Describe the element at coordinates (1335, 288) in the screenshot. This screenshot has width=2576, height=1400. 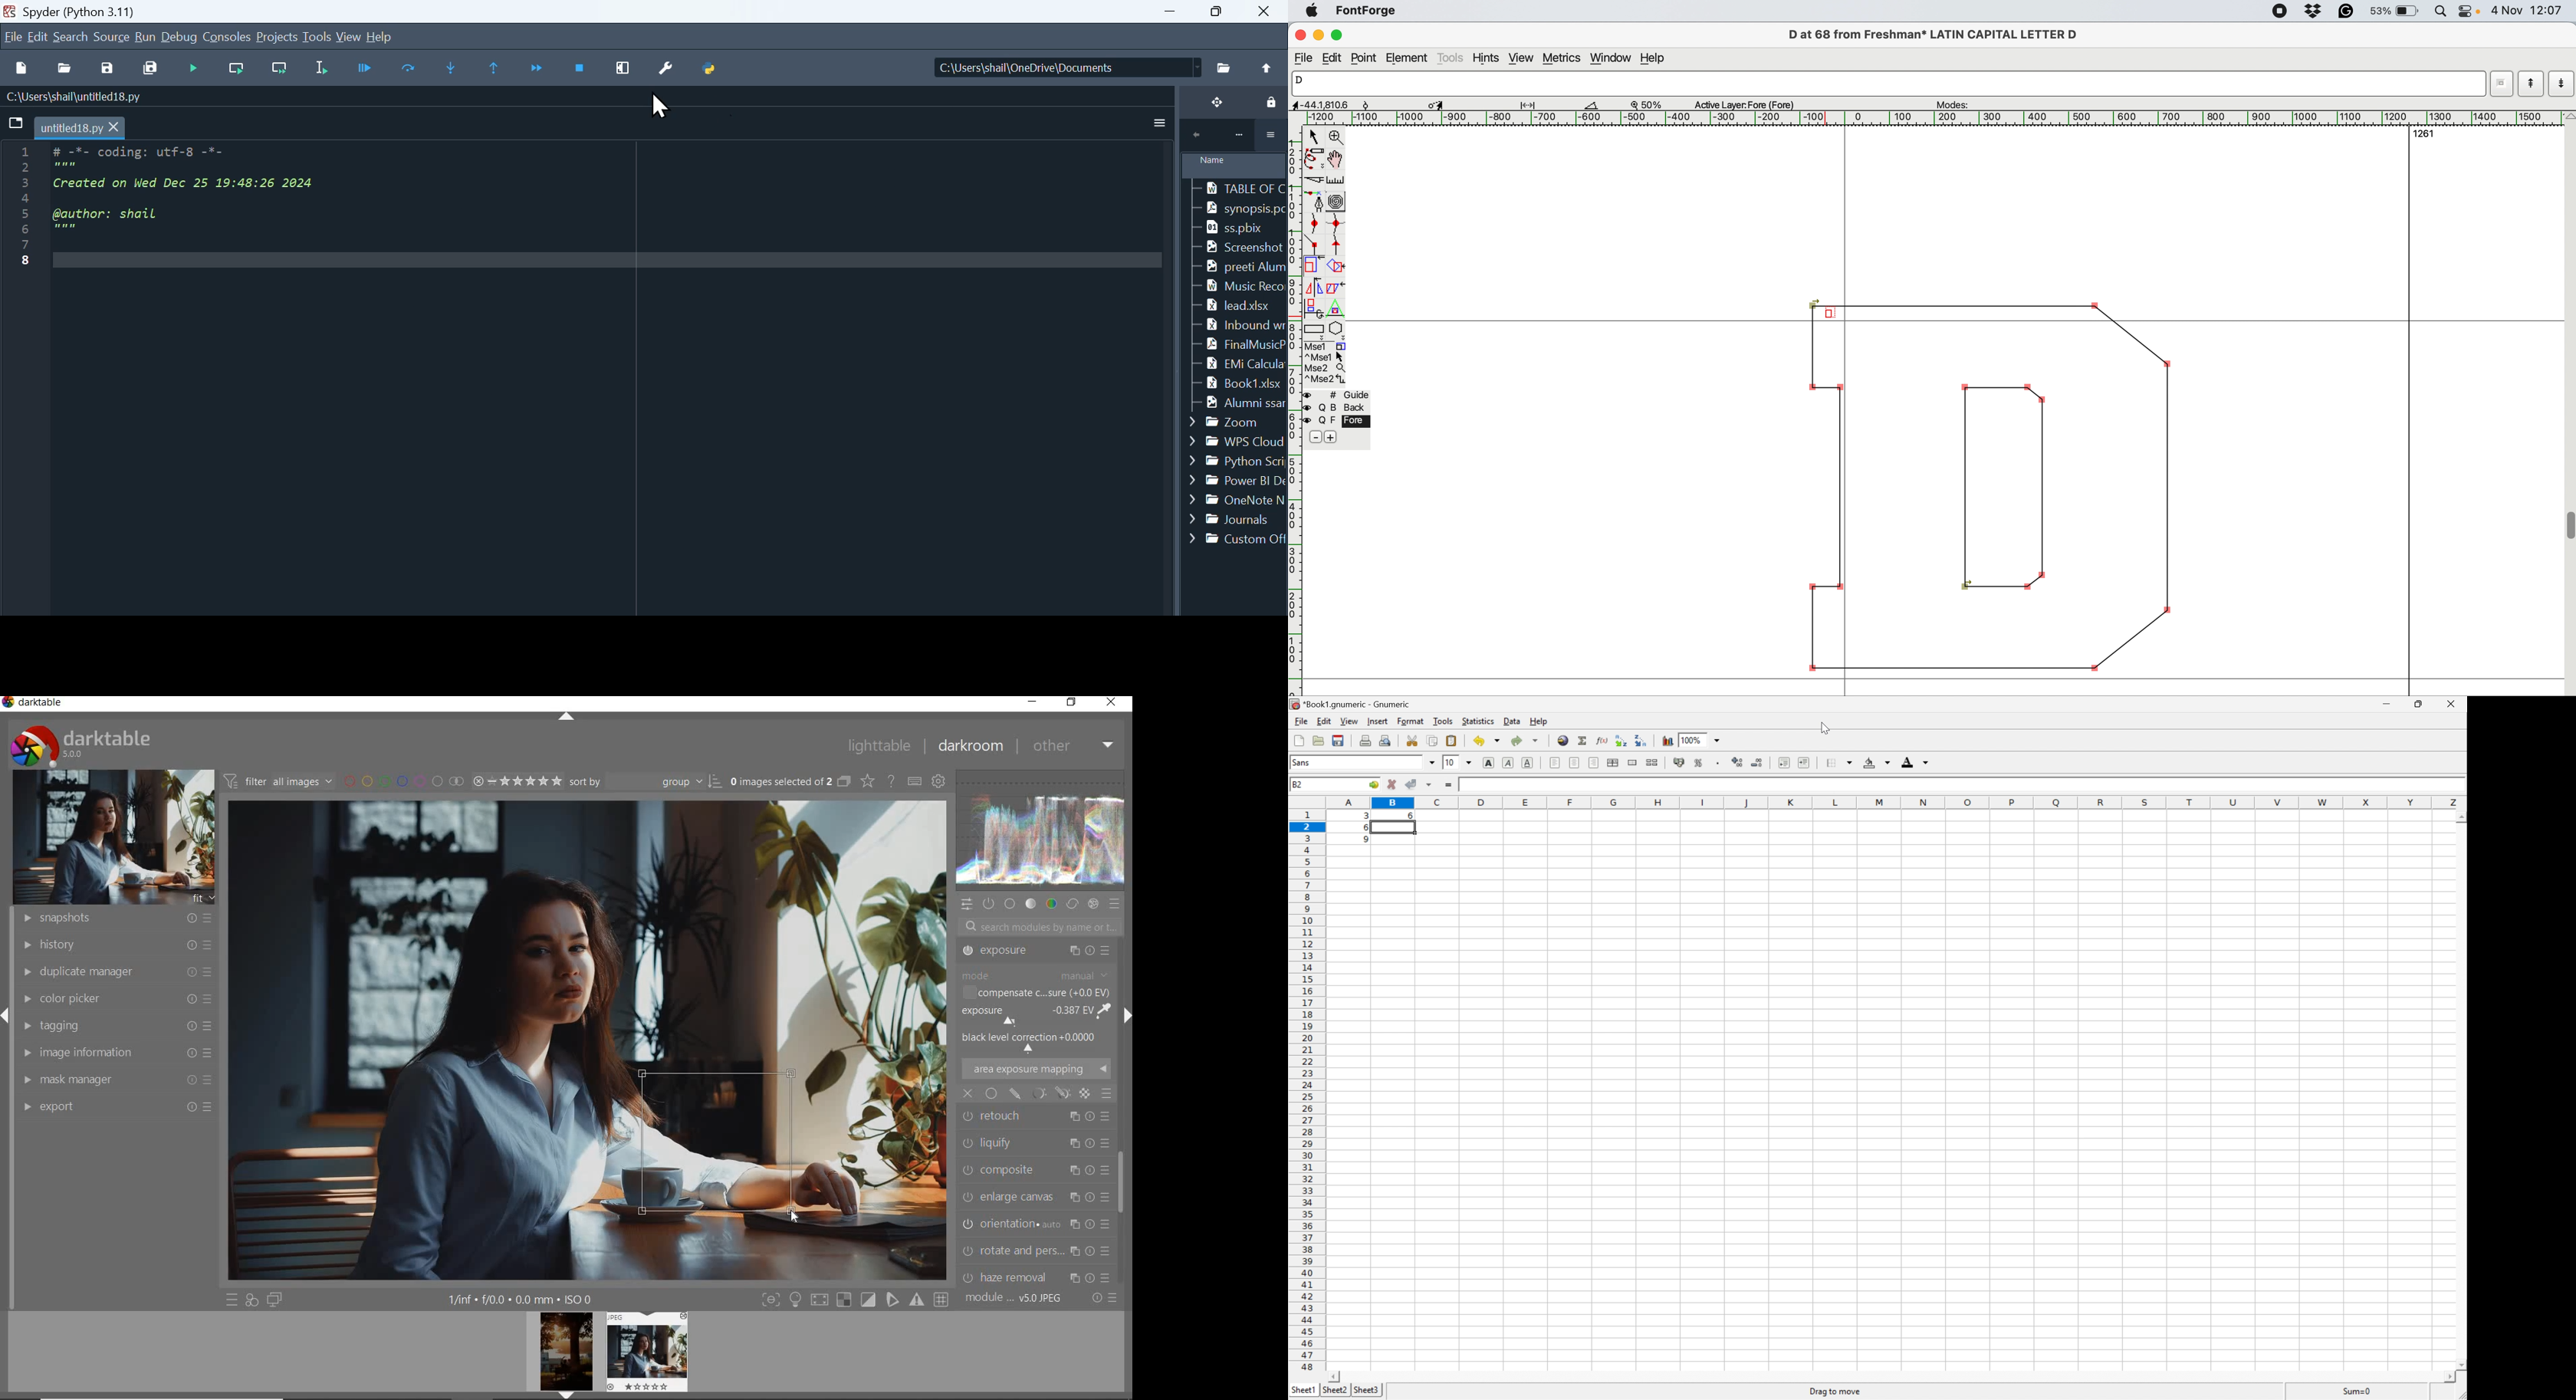
I see `skew the selection` at that location.